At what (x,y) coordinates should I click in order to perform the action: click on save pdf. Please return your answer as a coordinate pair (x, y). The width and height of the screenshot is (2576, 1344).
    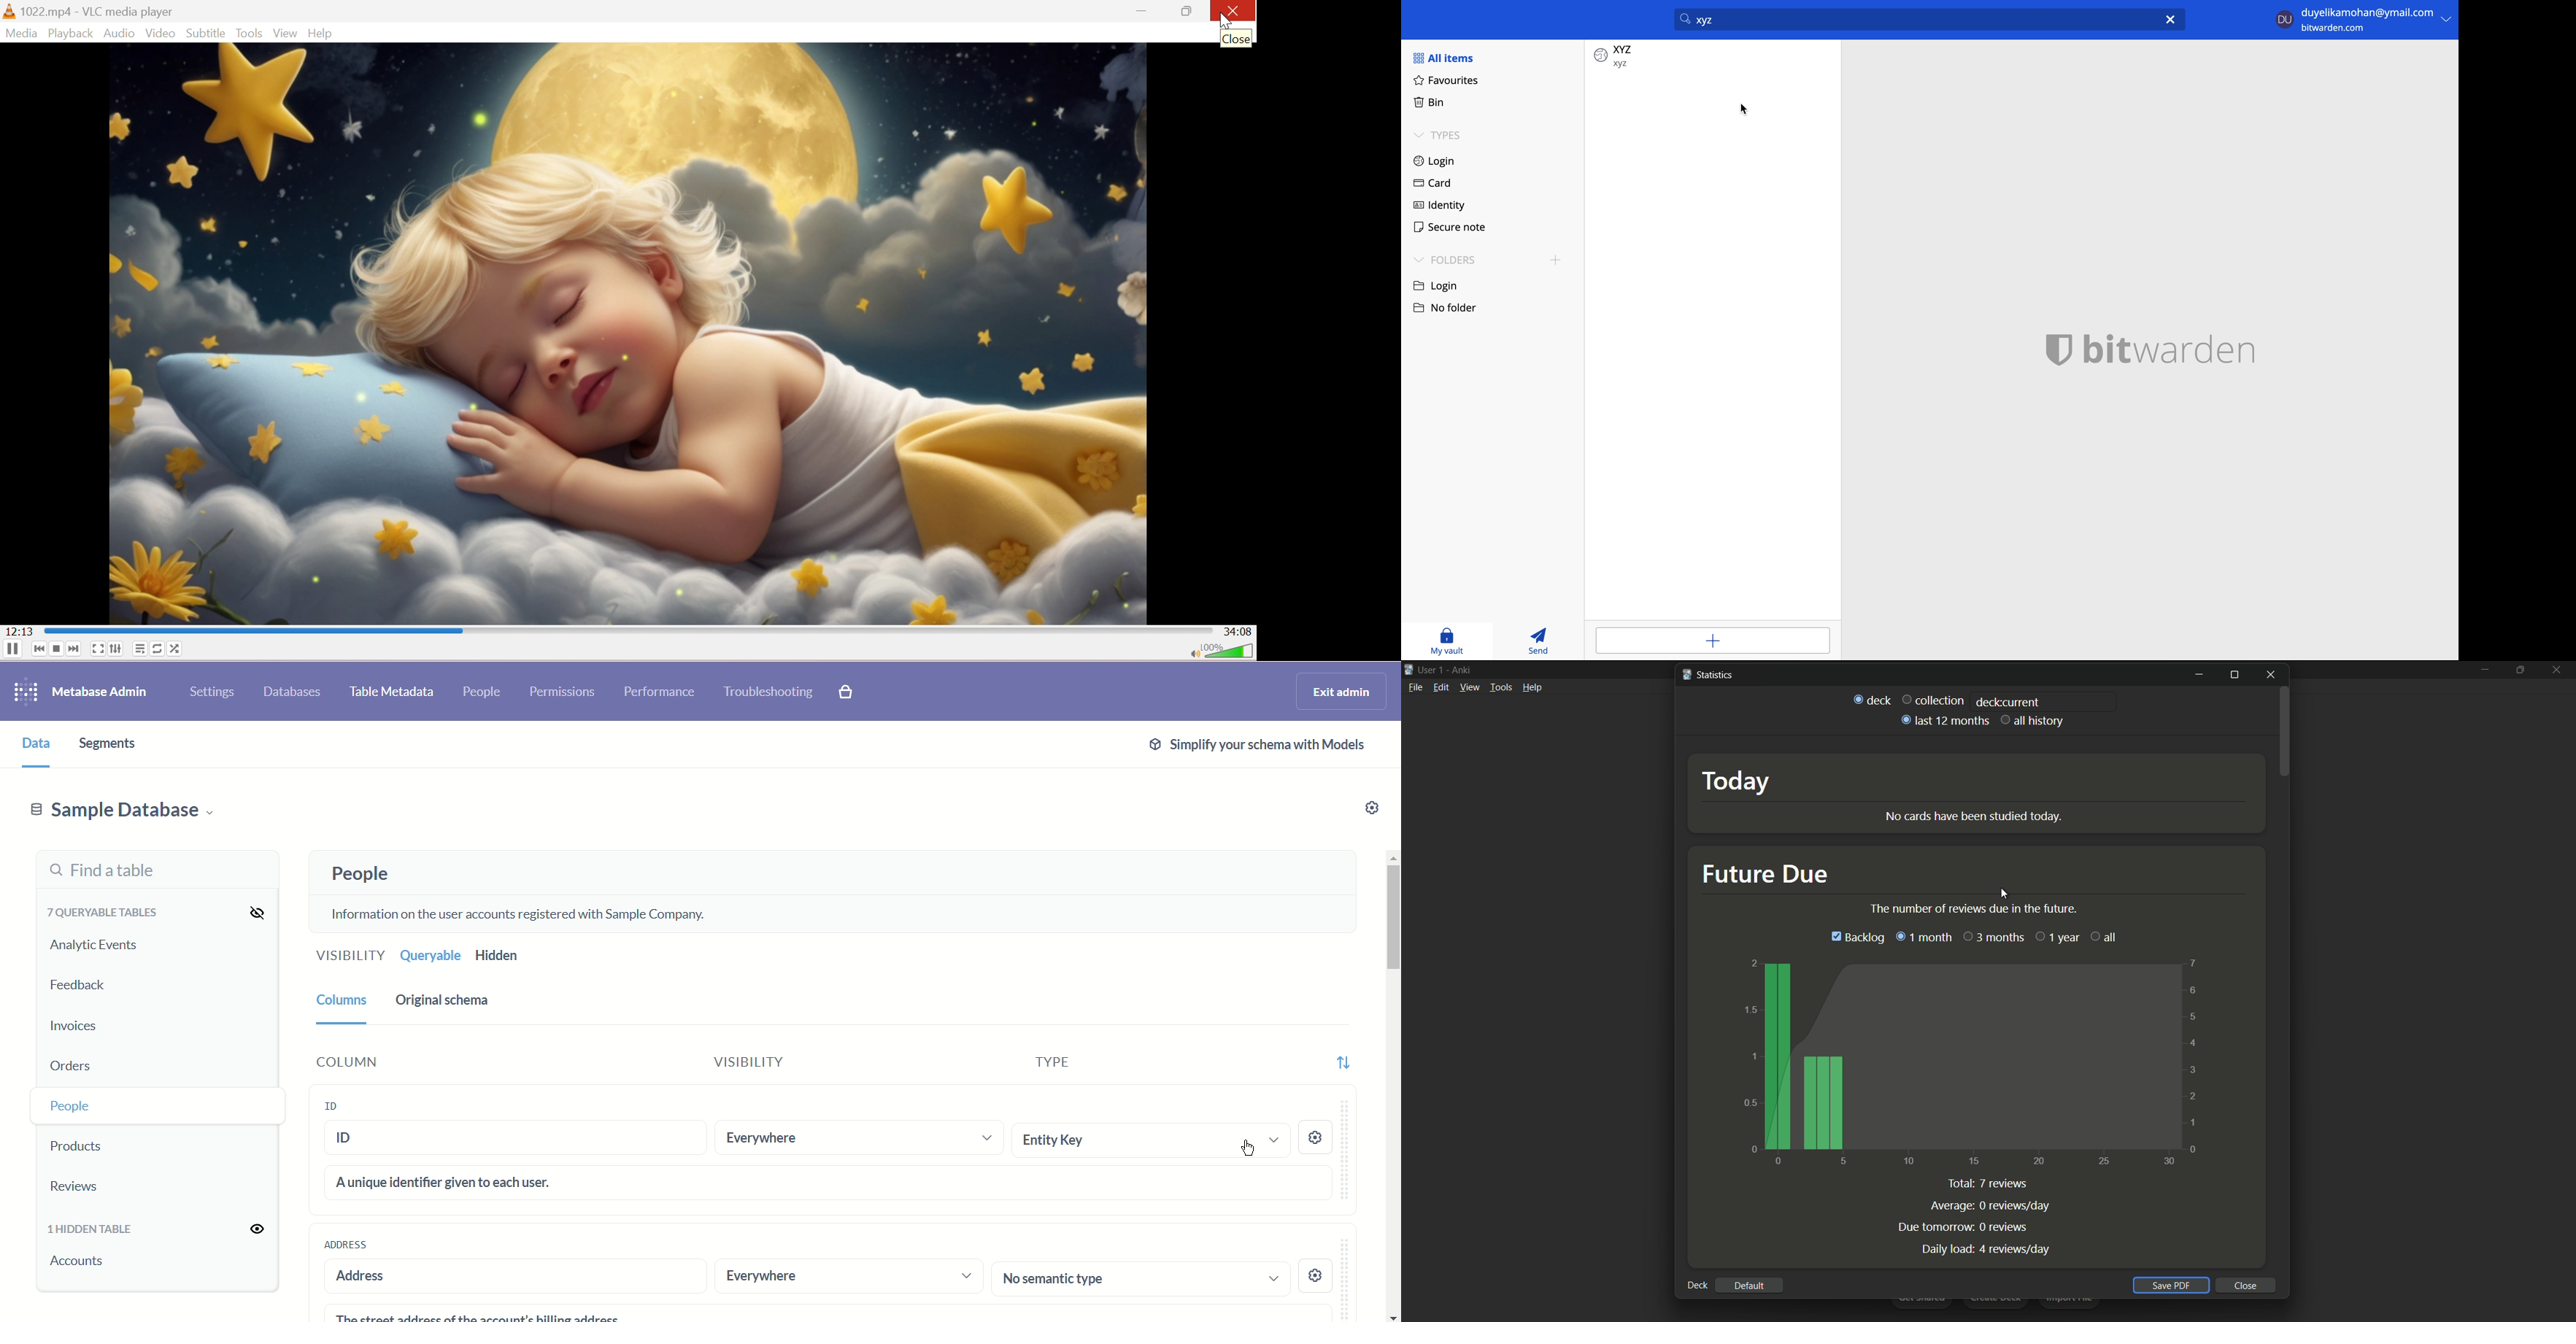
    Looking at the image, I should click on (2168, 1285).